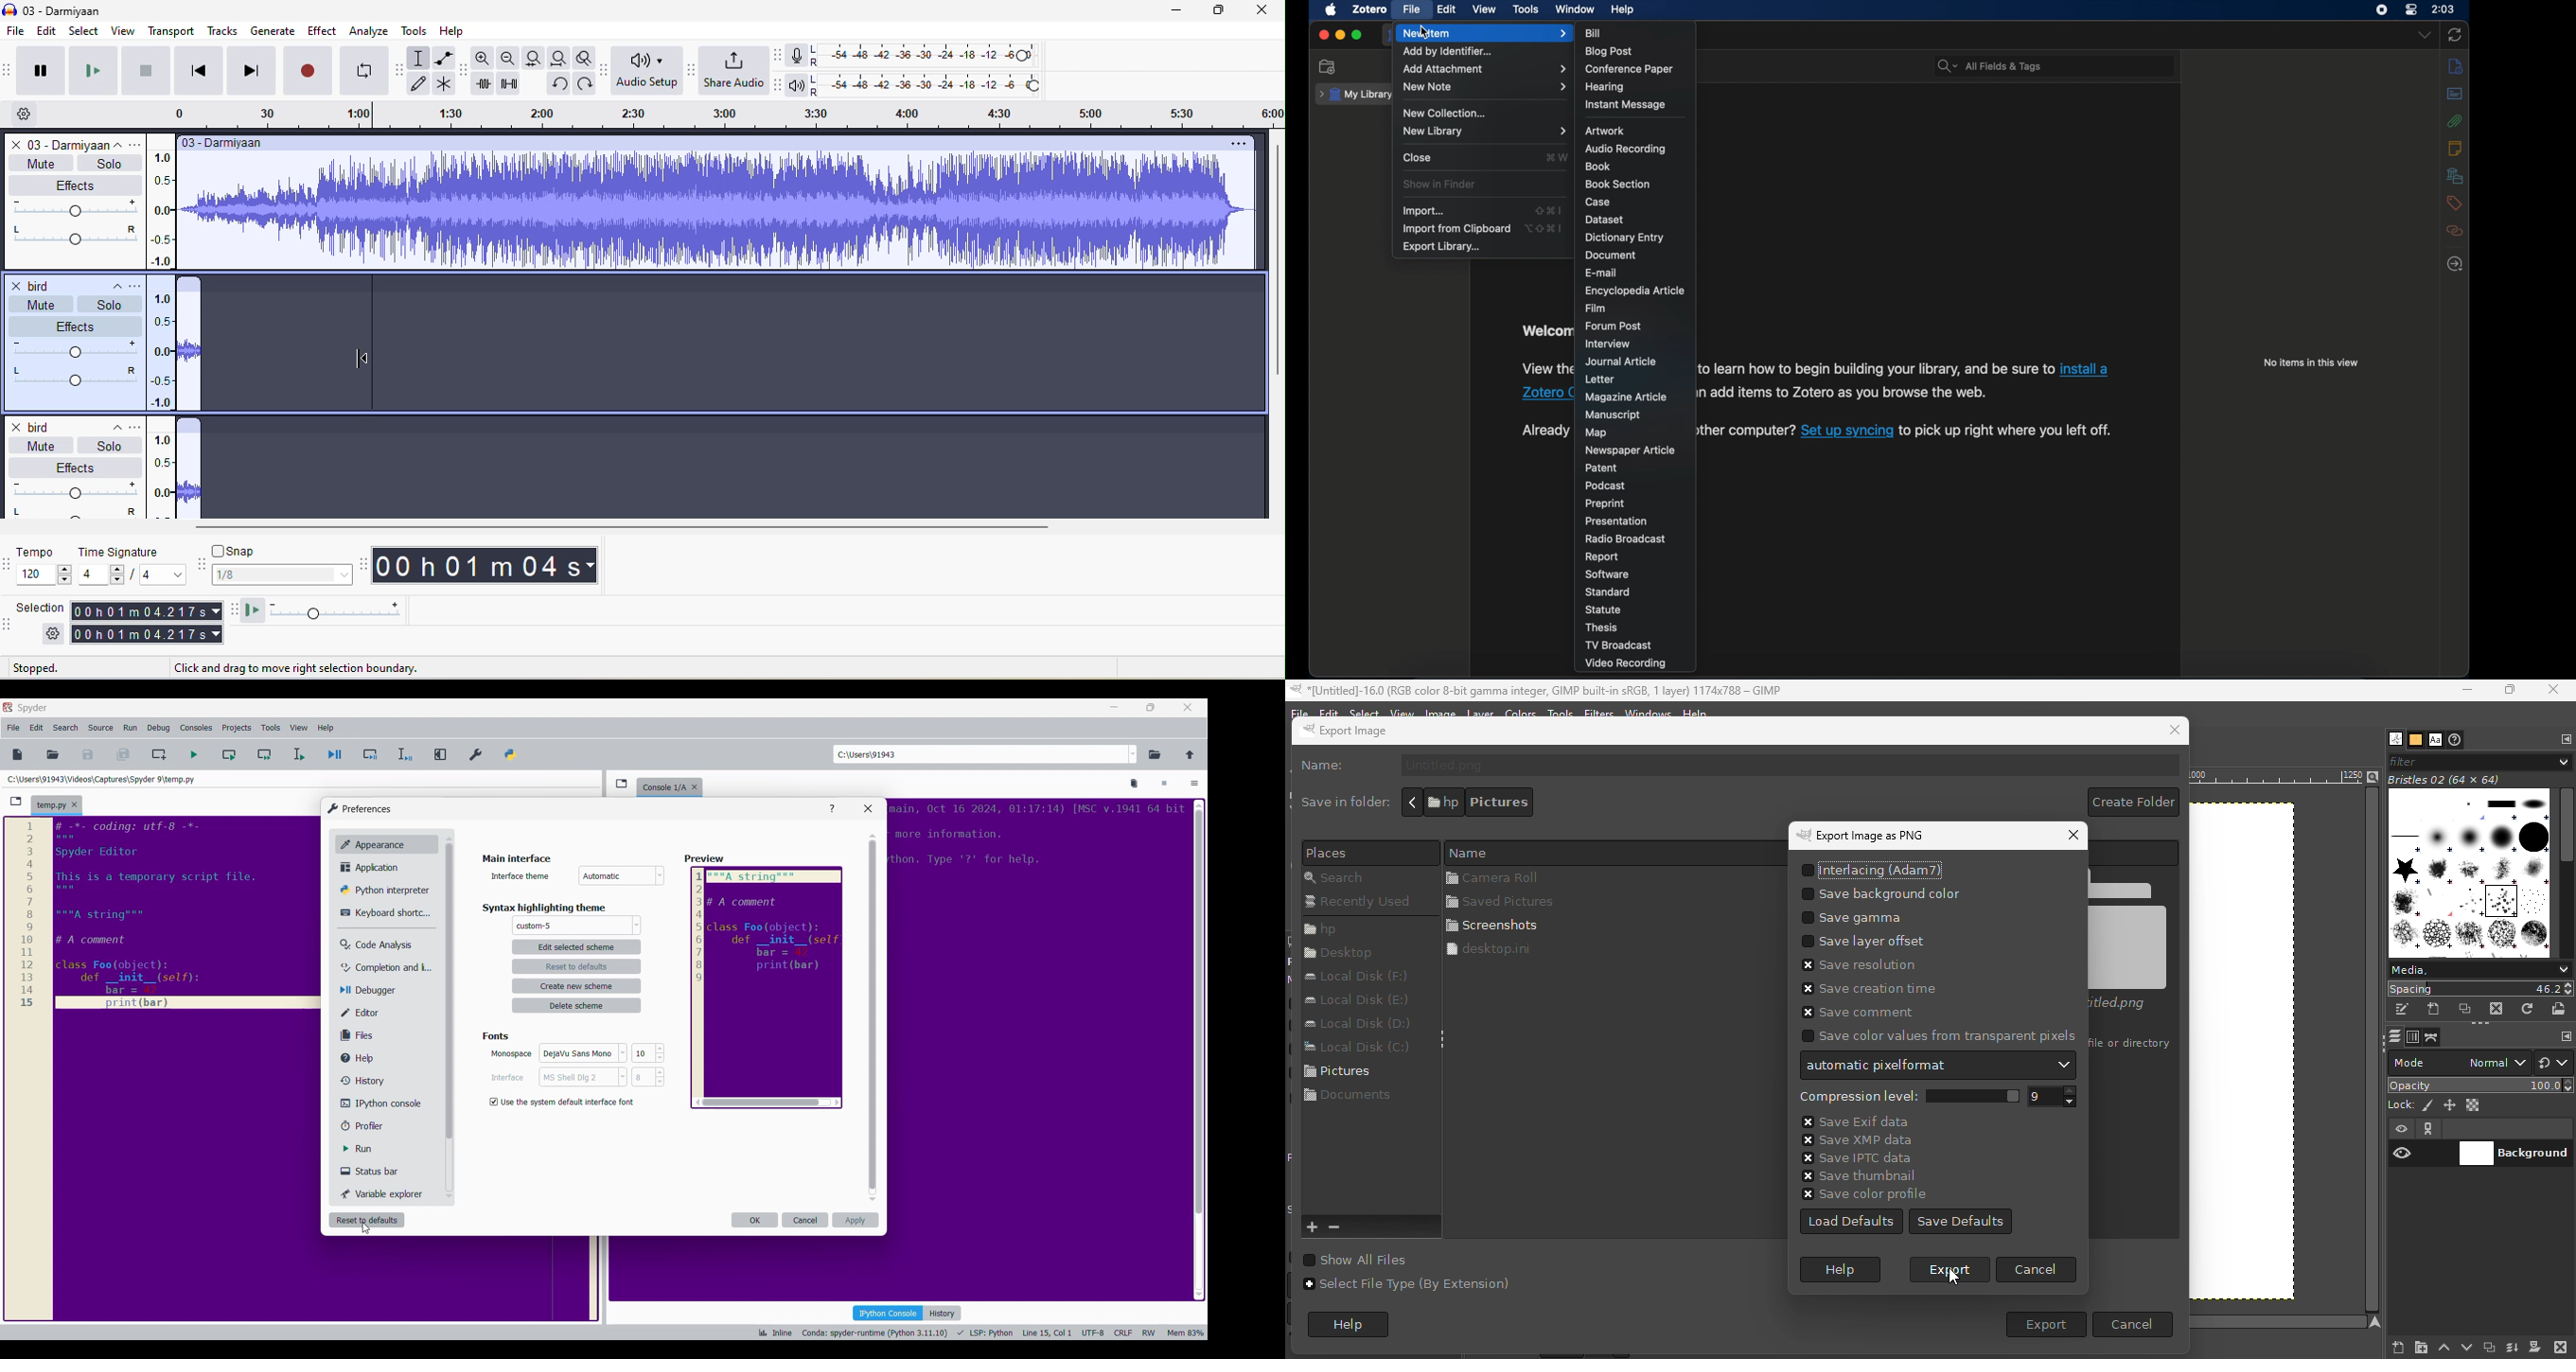 The height and width of the screenshot is (1372, 2576). Describe the element at coordinates (388, 1195) in the screenshot. I see `Variable explorer` at that location.